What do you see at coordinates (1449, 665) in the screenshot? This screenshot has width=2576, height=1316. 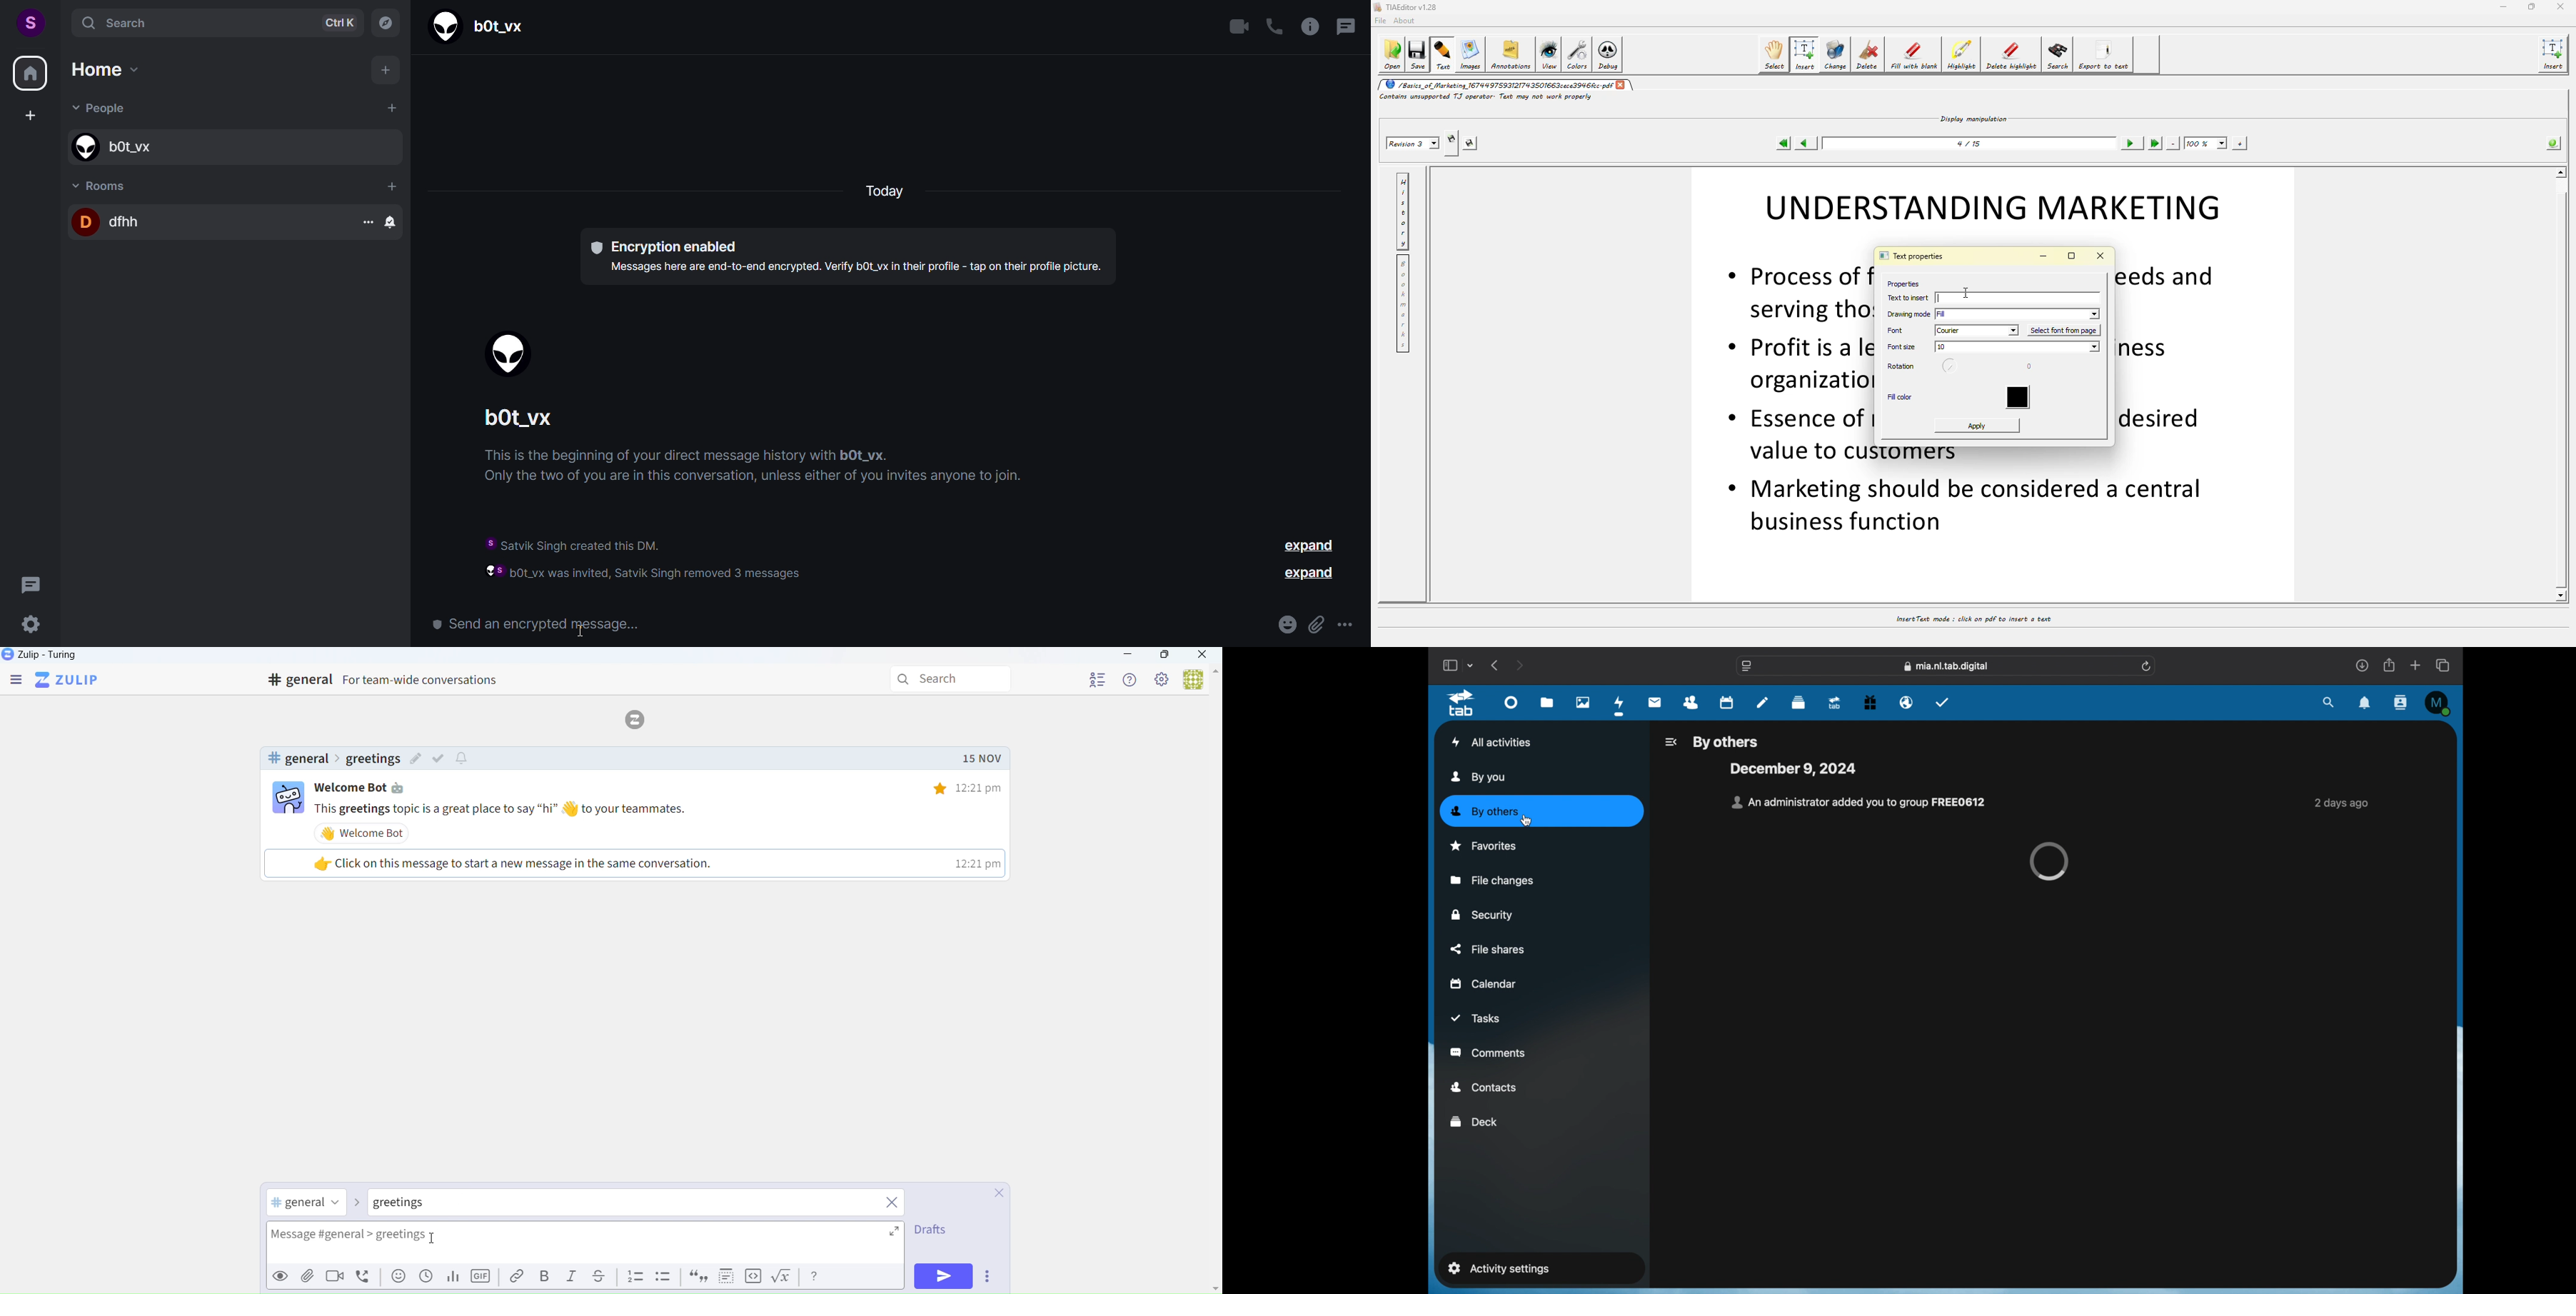 I see `show sidebar` at bounding box center [1449, 665].